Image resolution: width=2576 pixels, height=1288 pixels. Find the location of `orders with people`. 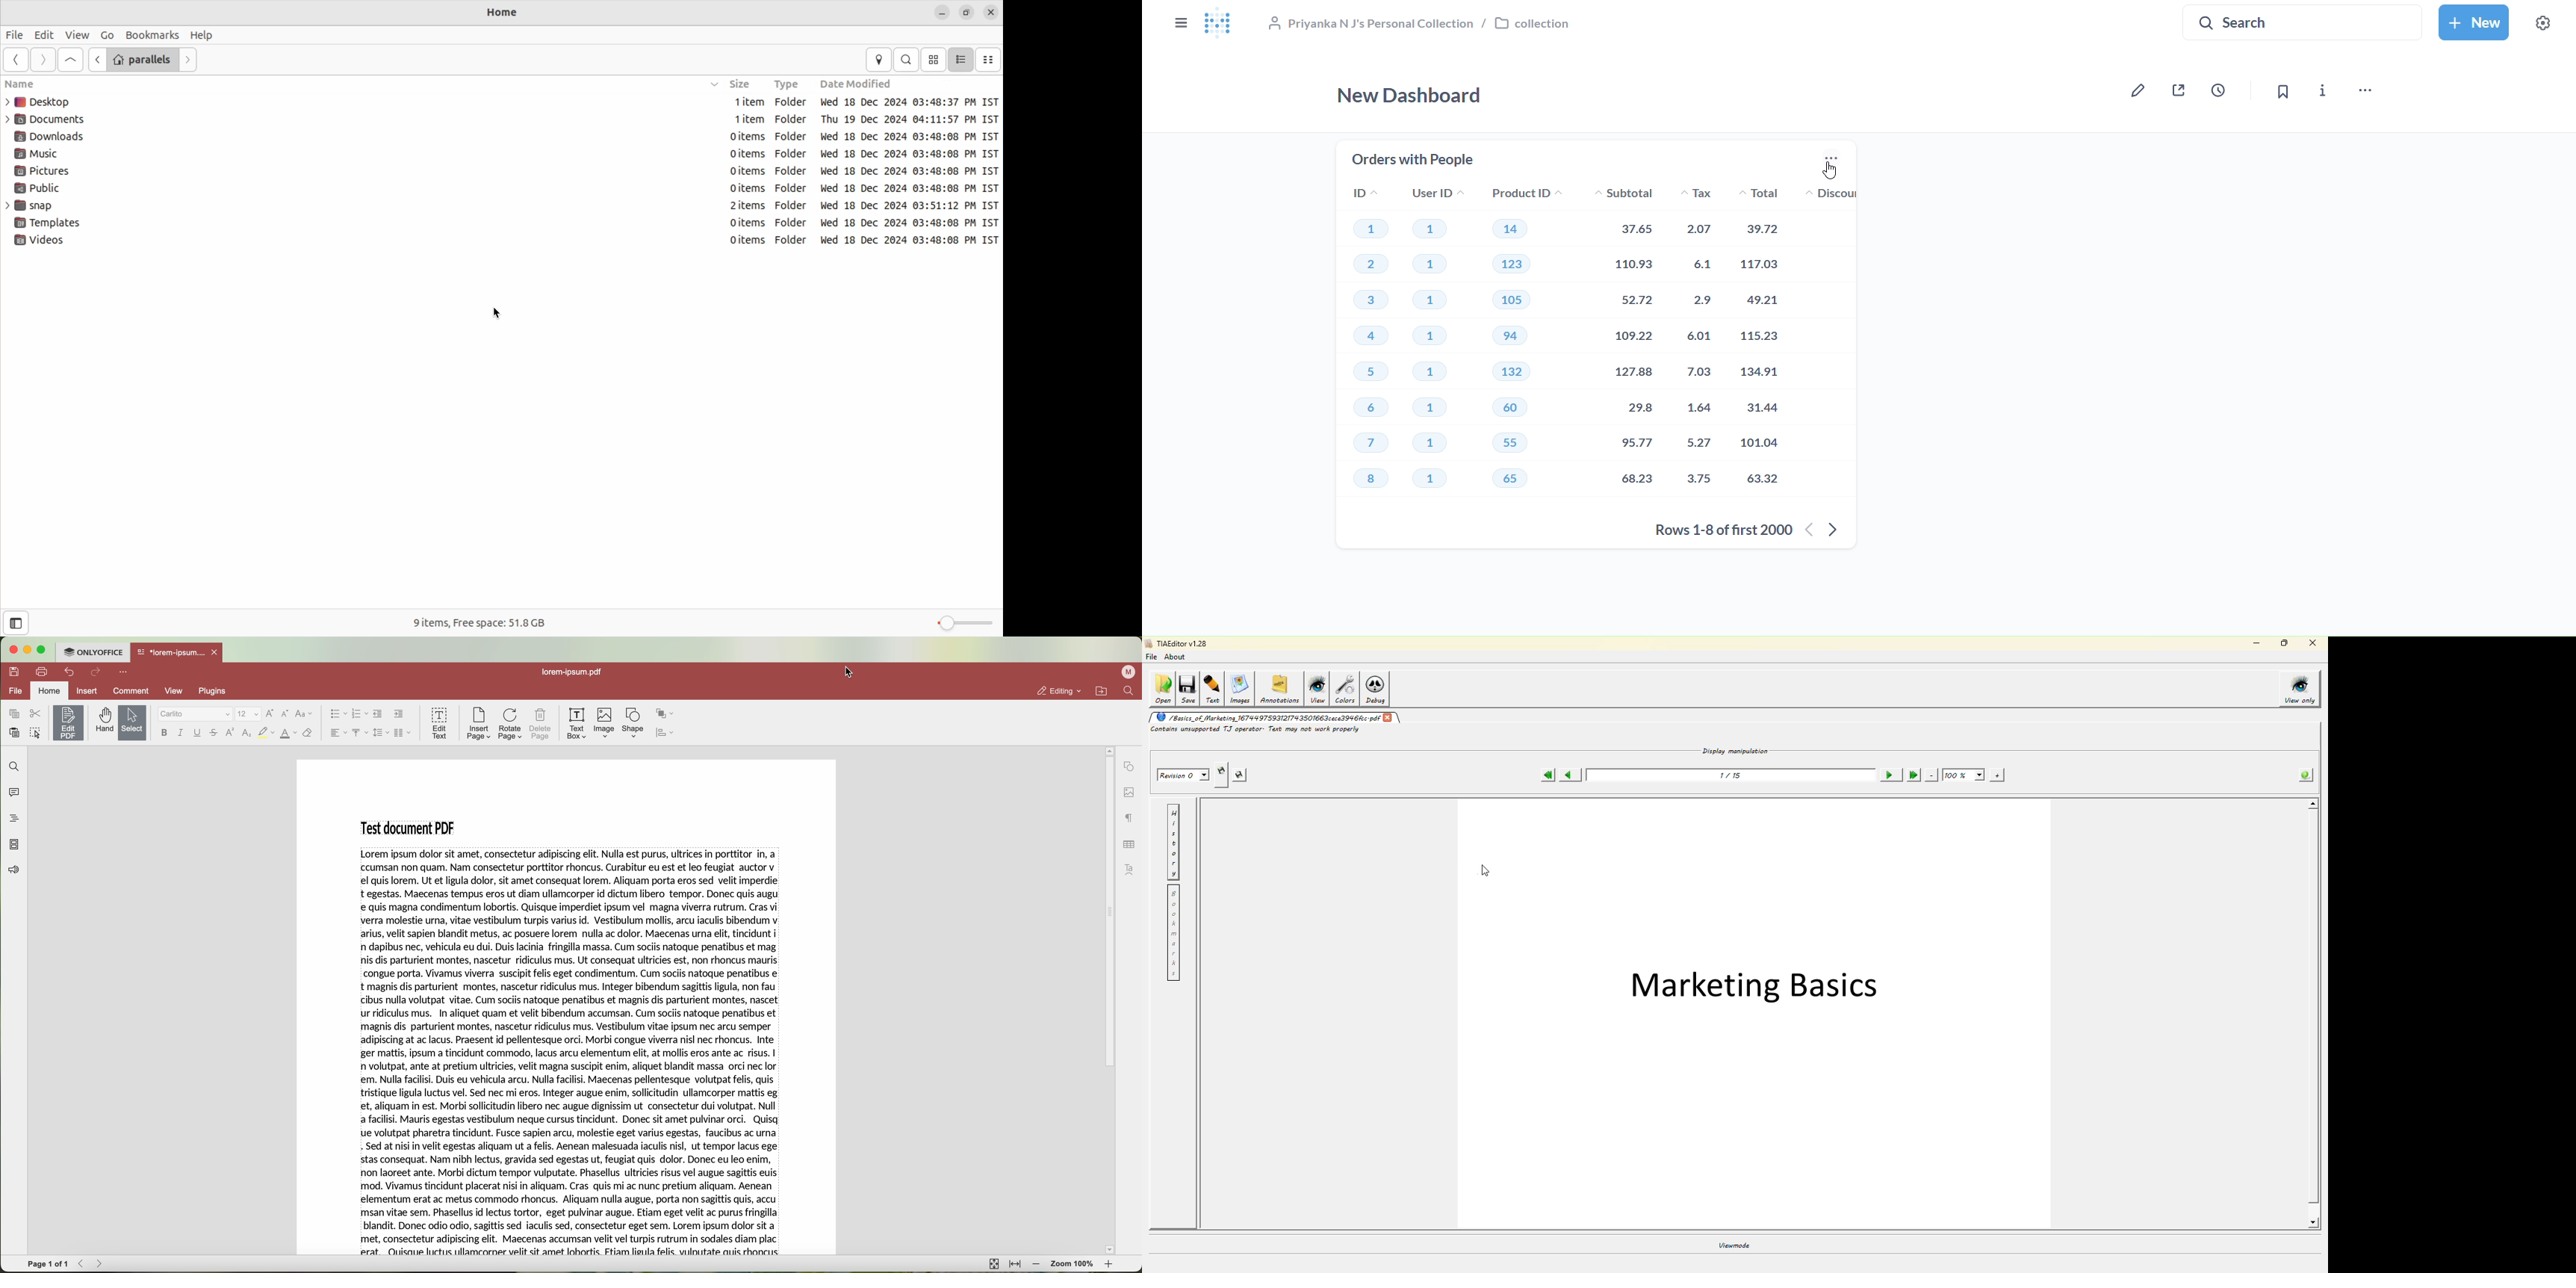

orders with people is located at coordinates (1414, 158).